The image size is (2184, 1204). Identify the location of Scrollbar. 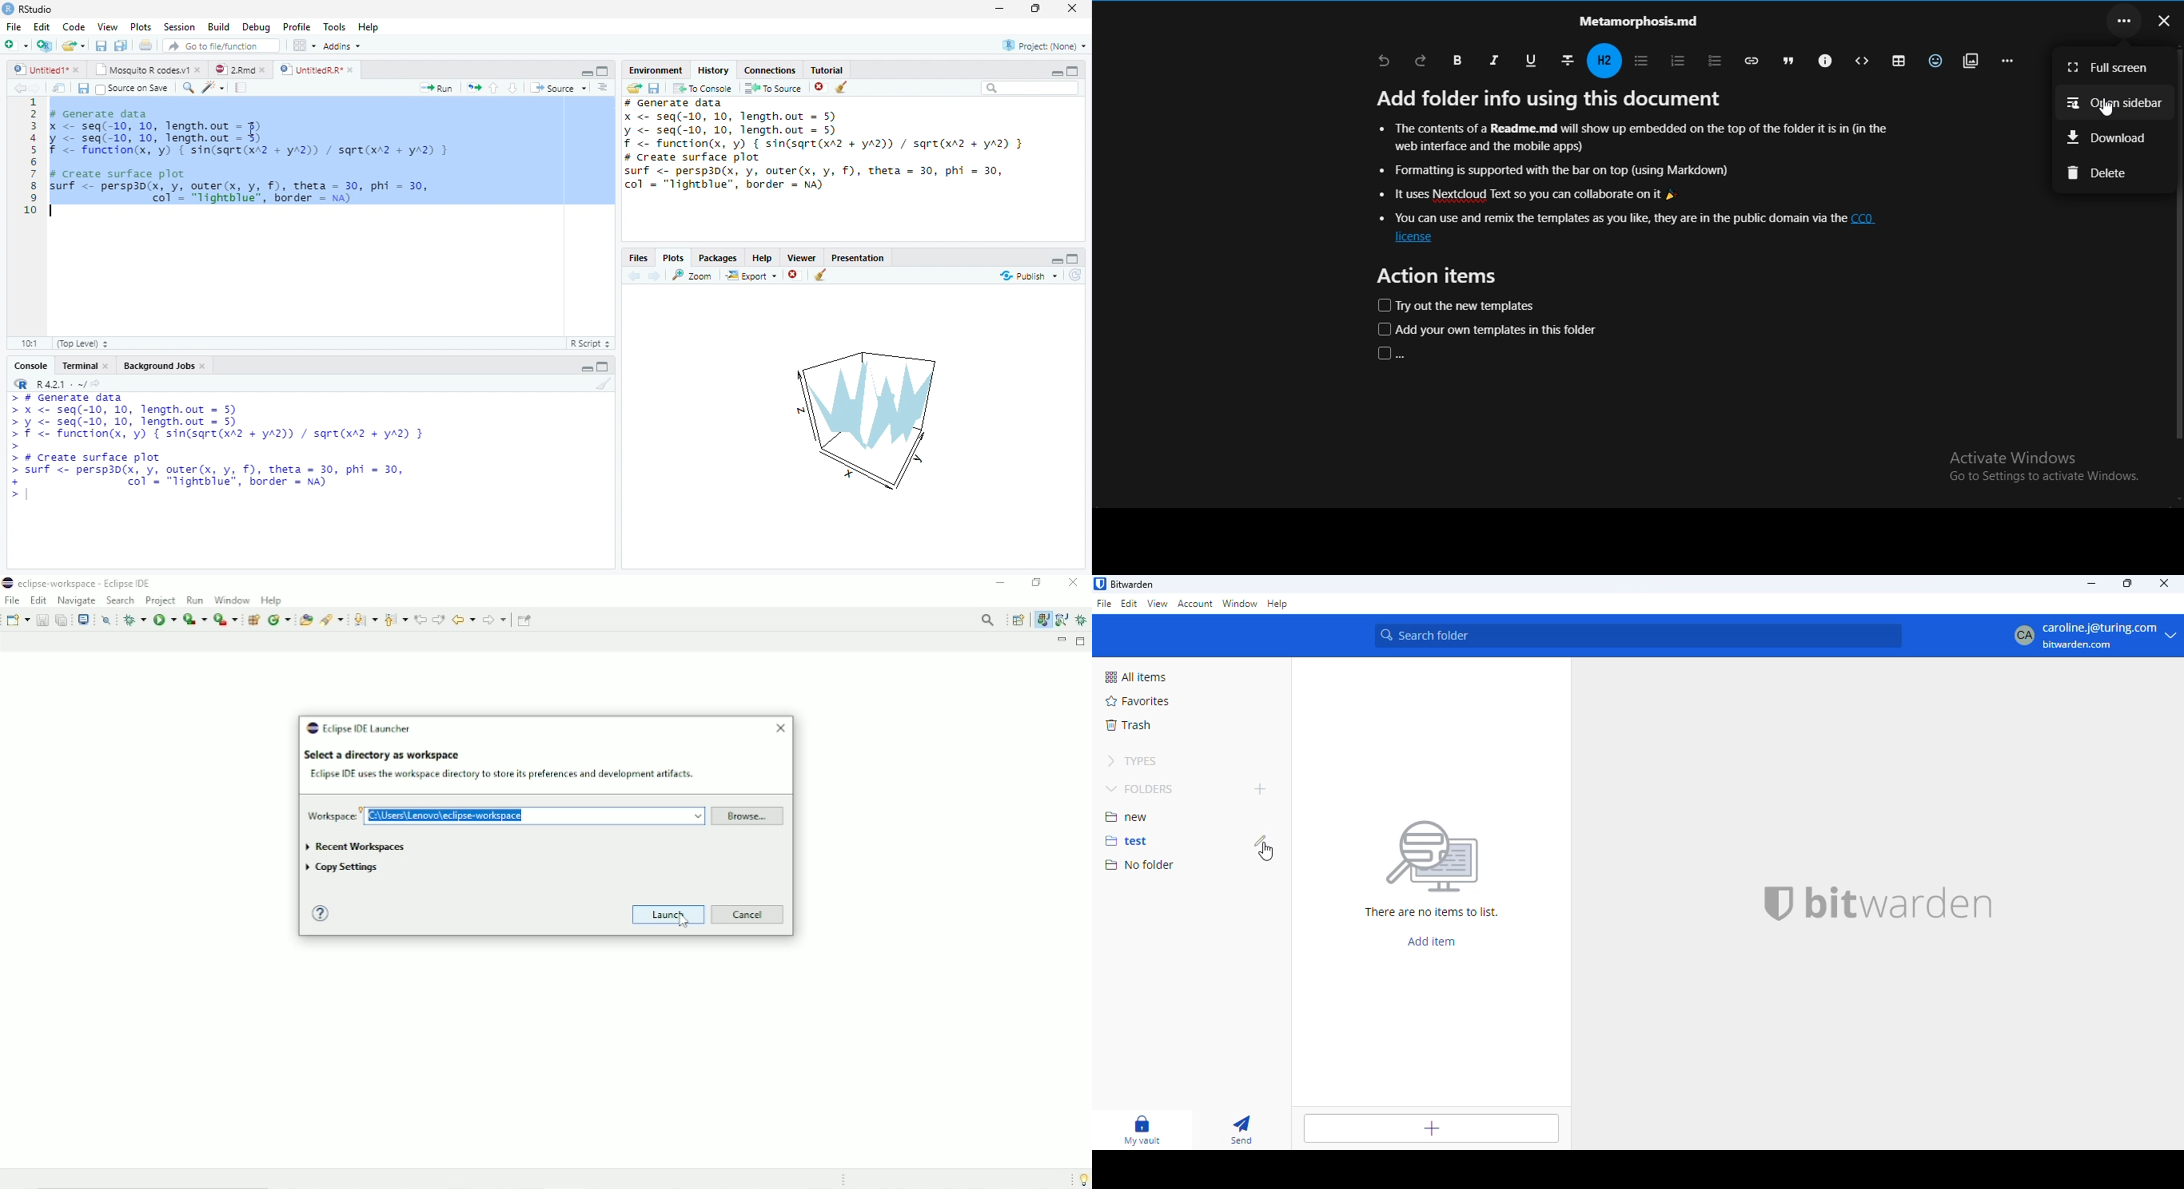
(2174, 321).